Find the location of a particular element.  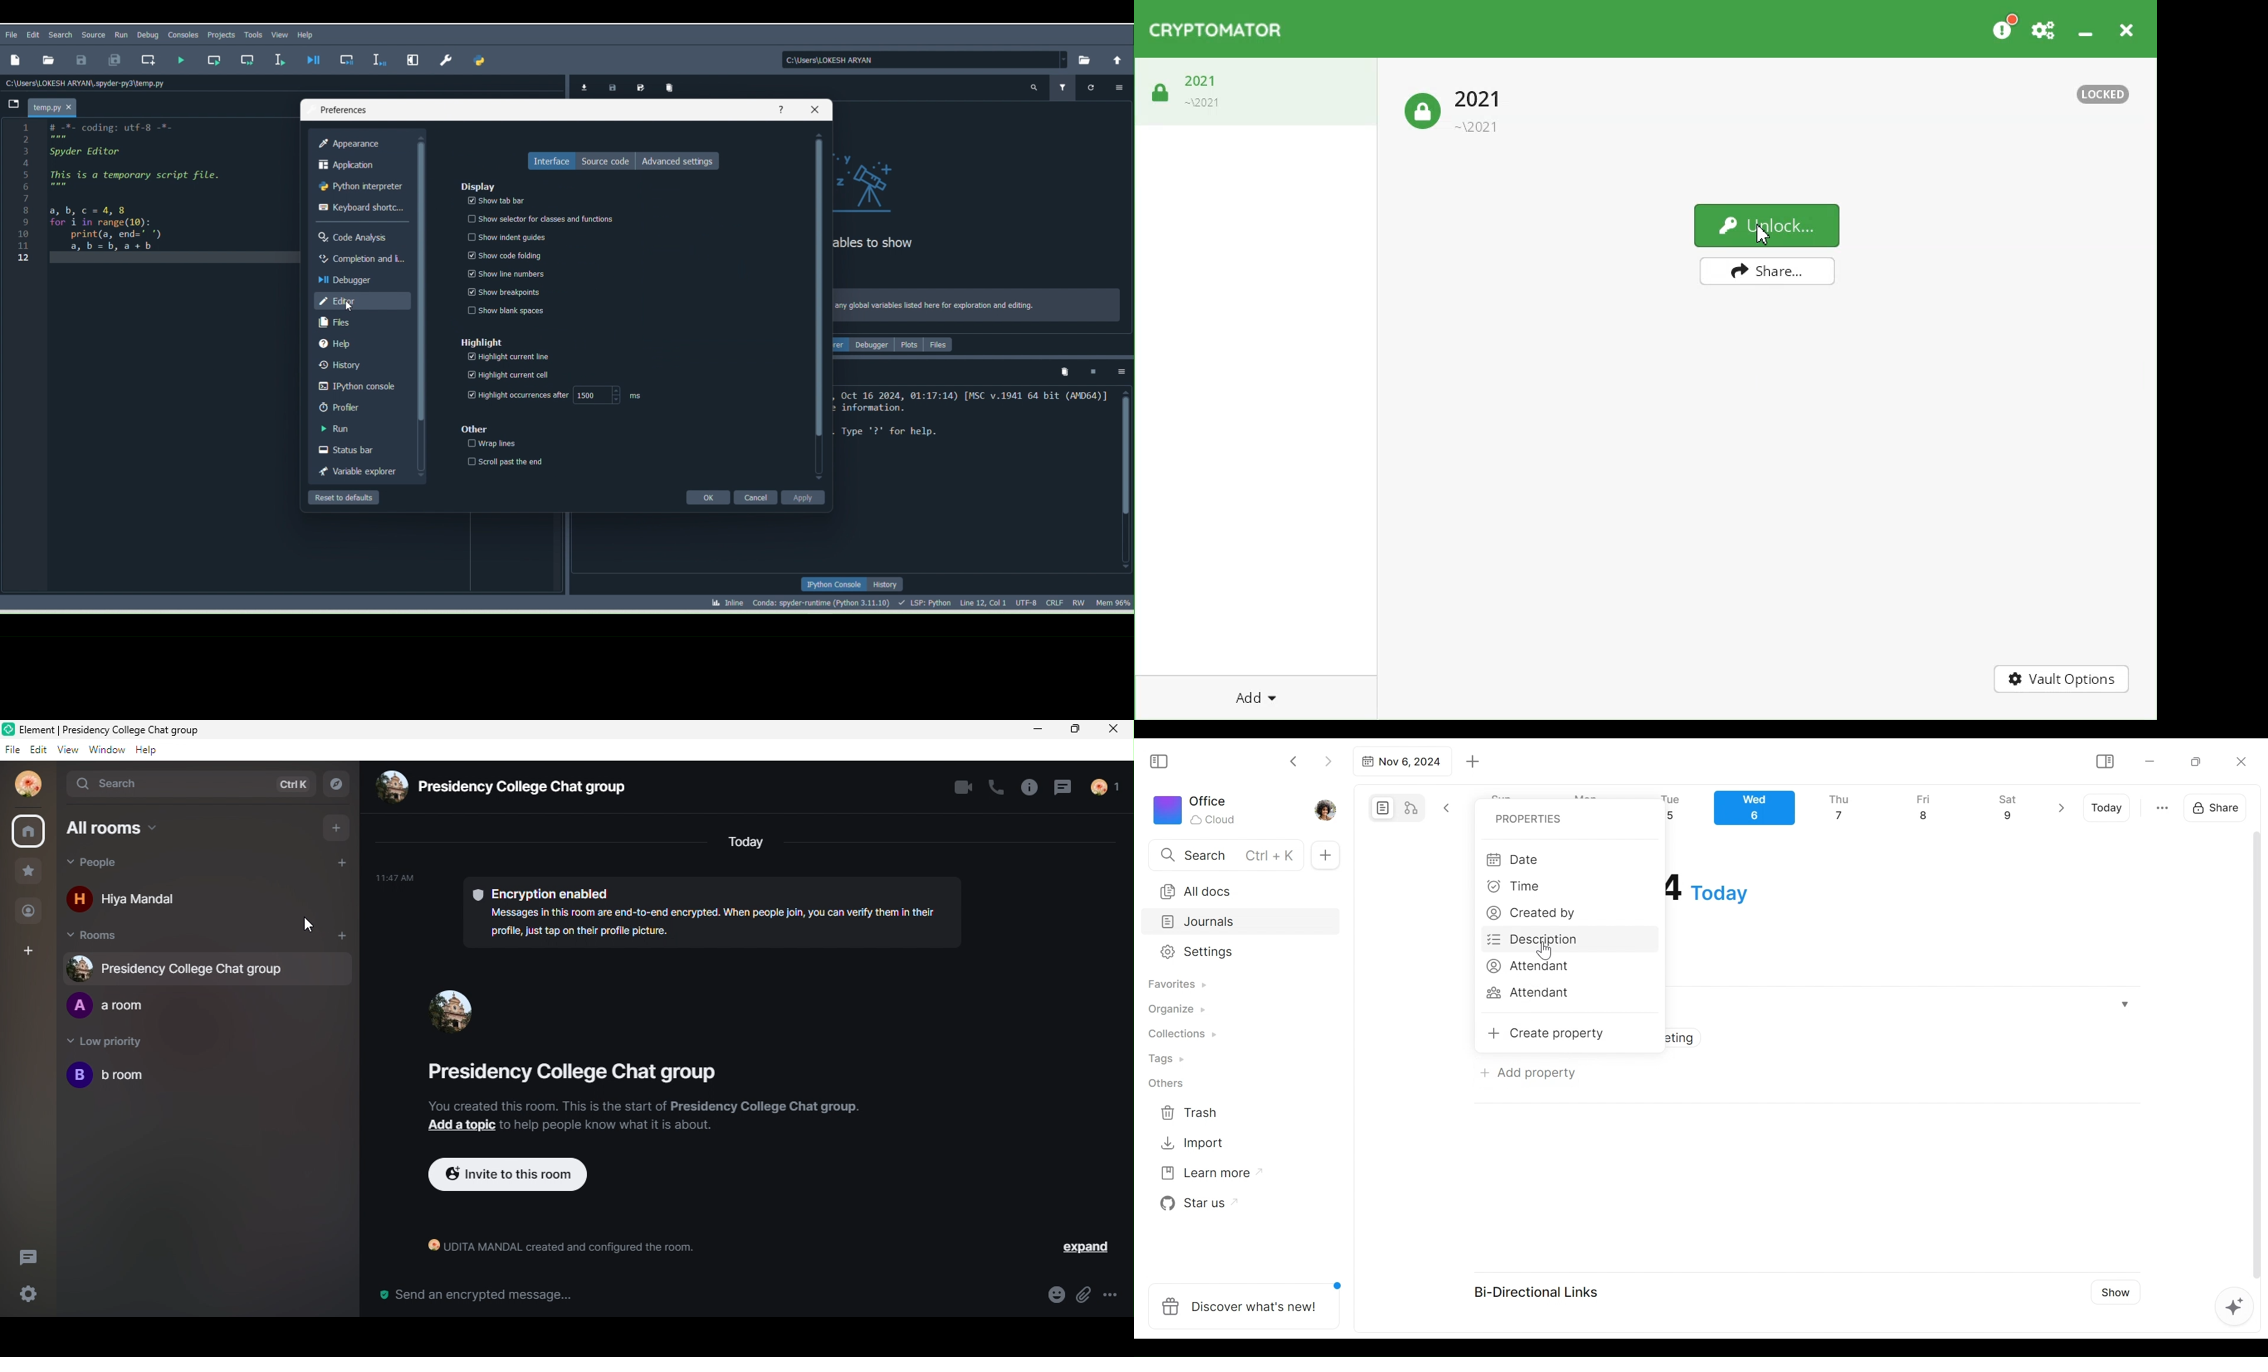

Highlight occurrences after is located at coordinates (515, 395).